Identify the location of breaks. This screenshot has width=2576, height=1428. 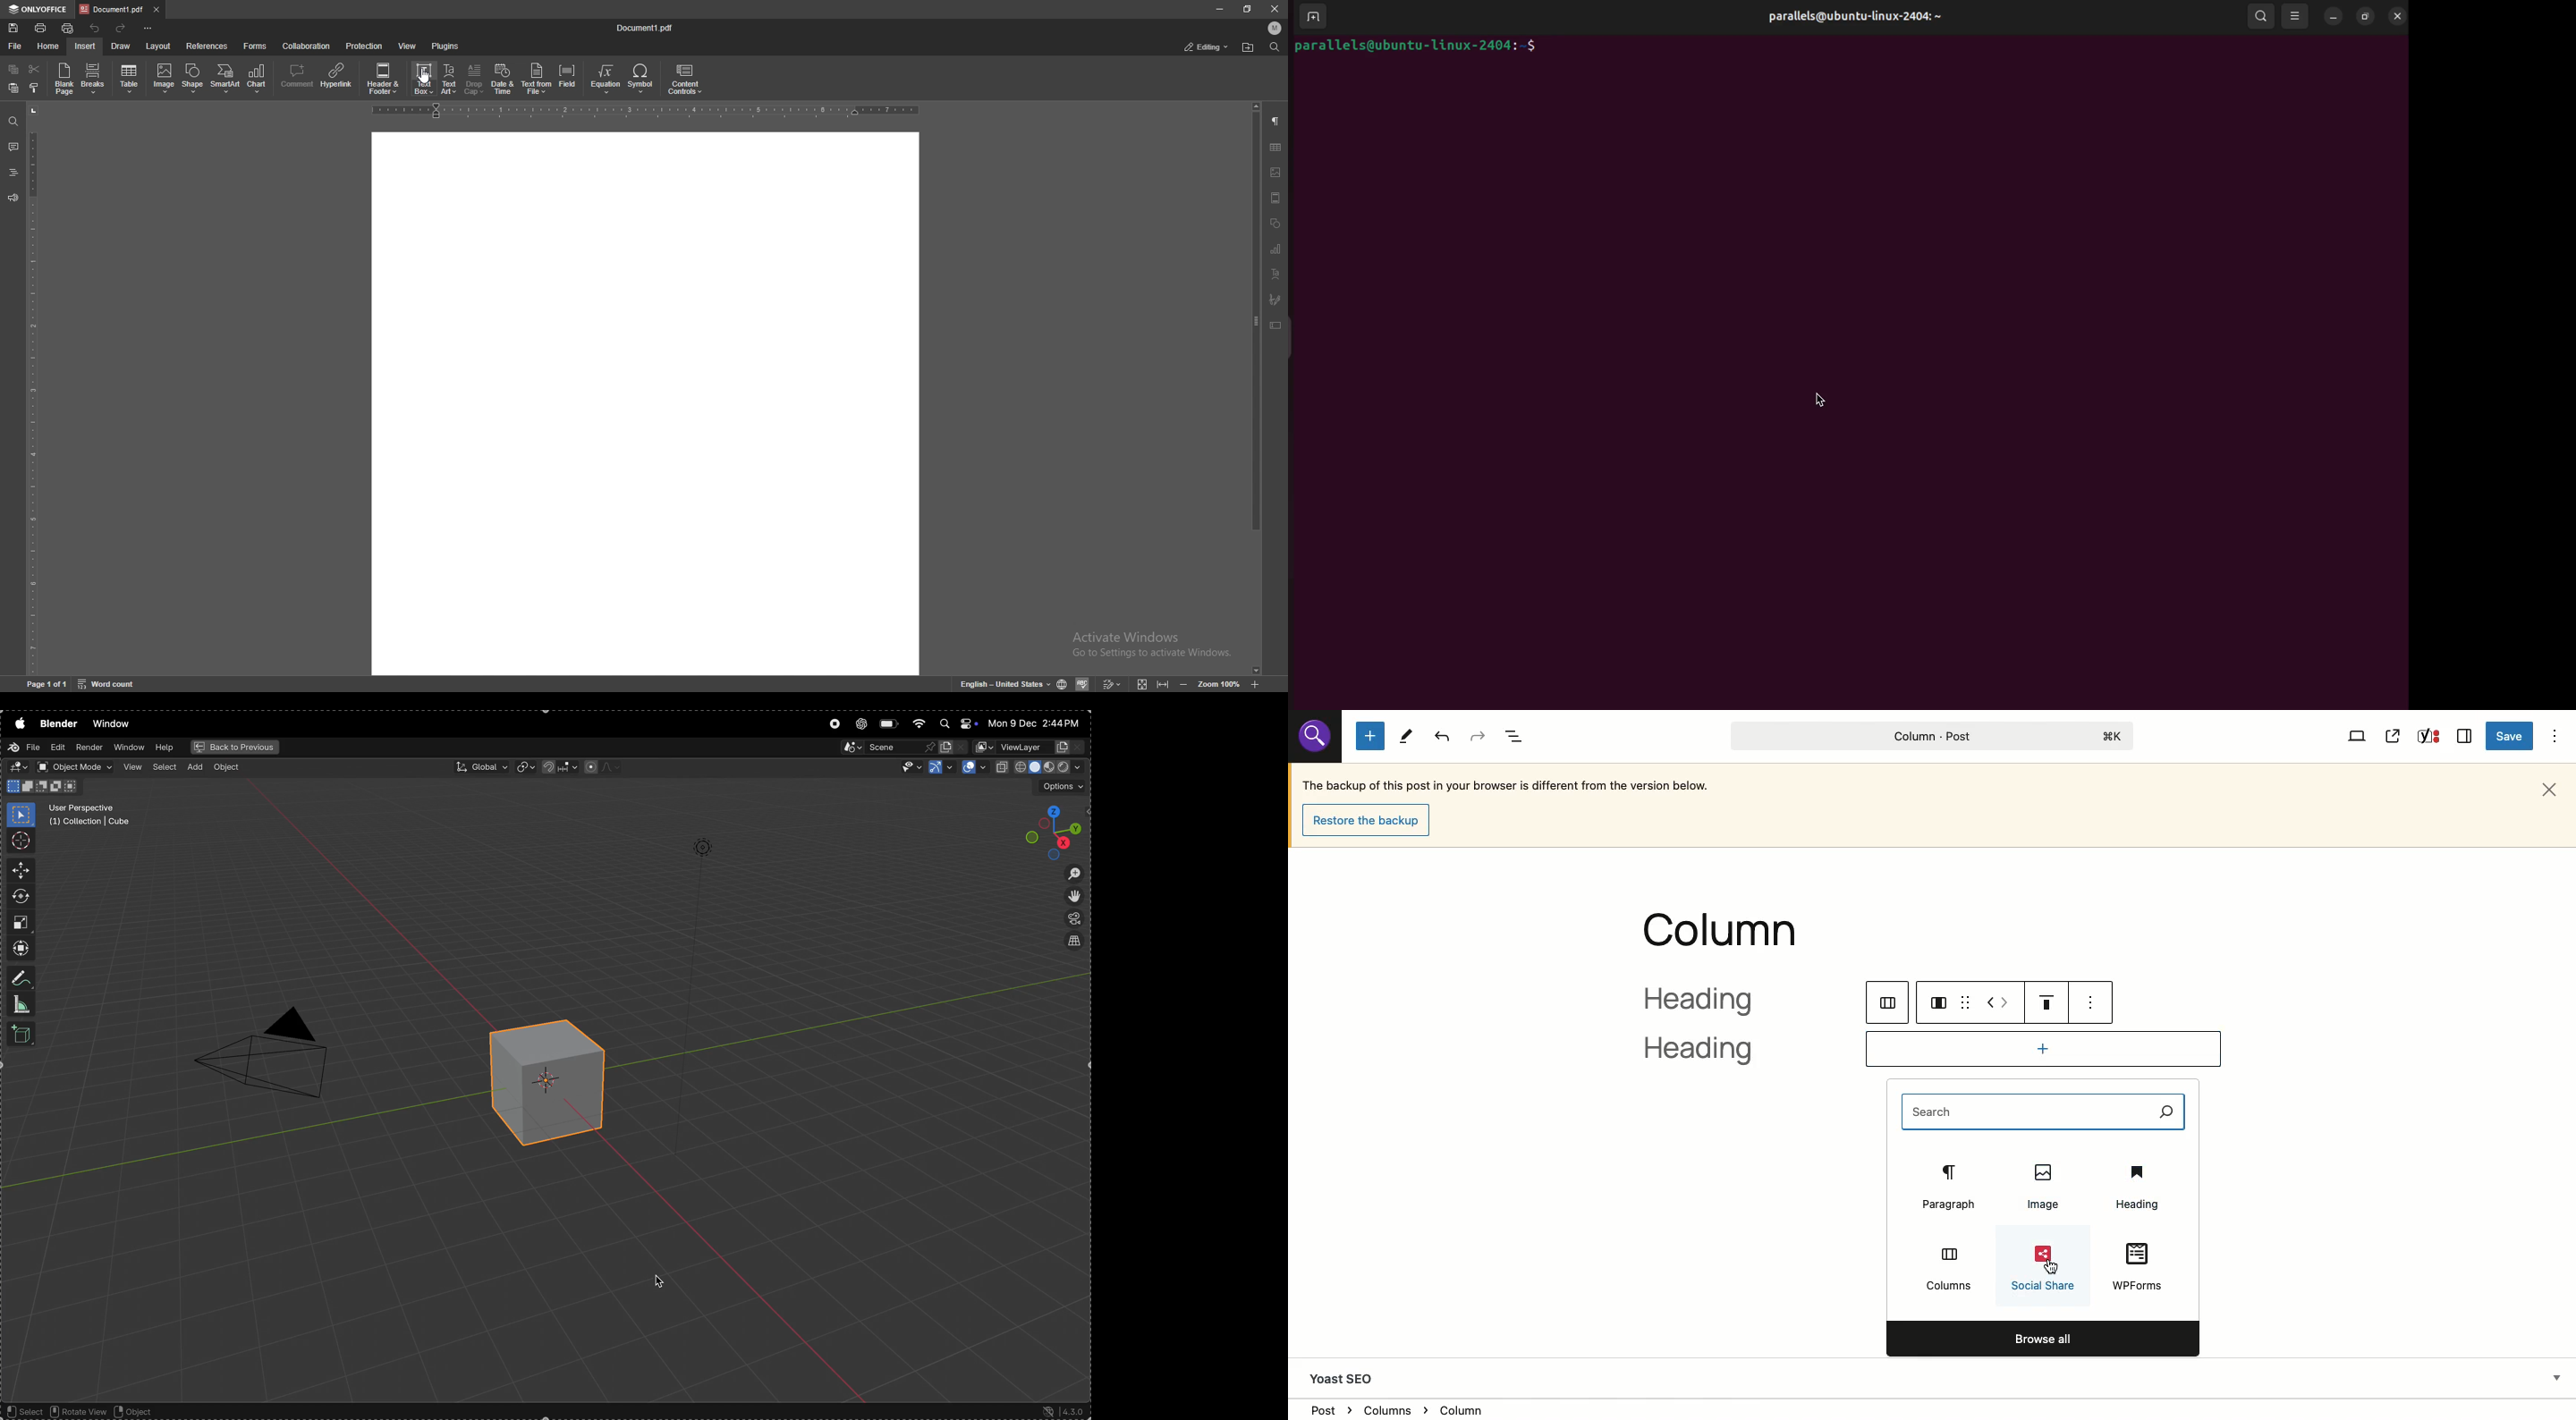
(93, 78).